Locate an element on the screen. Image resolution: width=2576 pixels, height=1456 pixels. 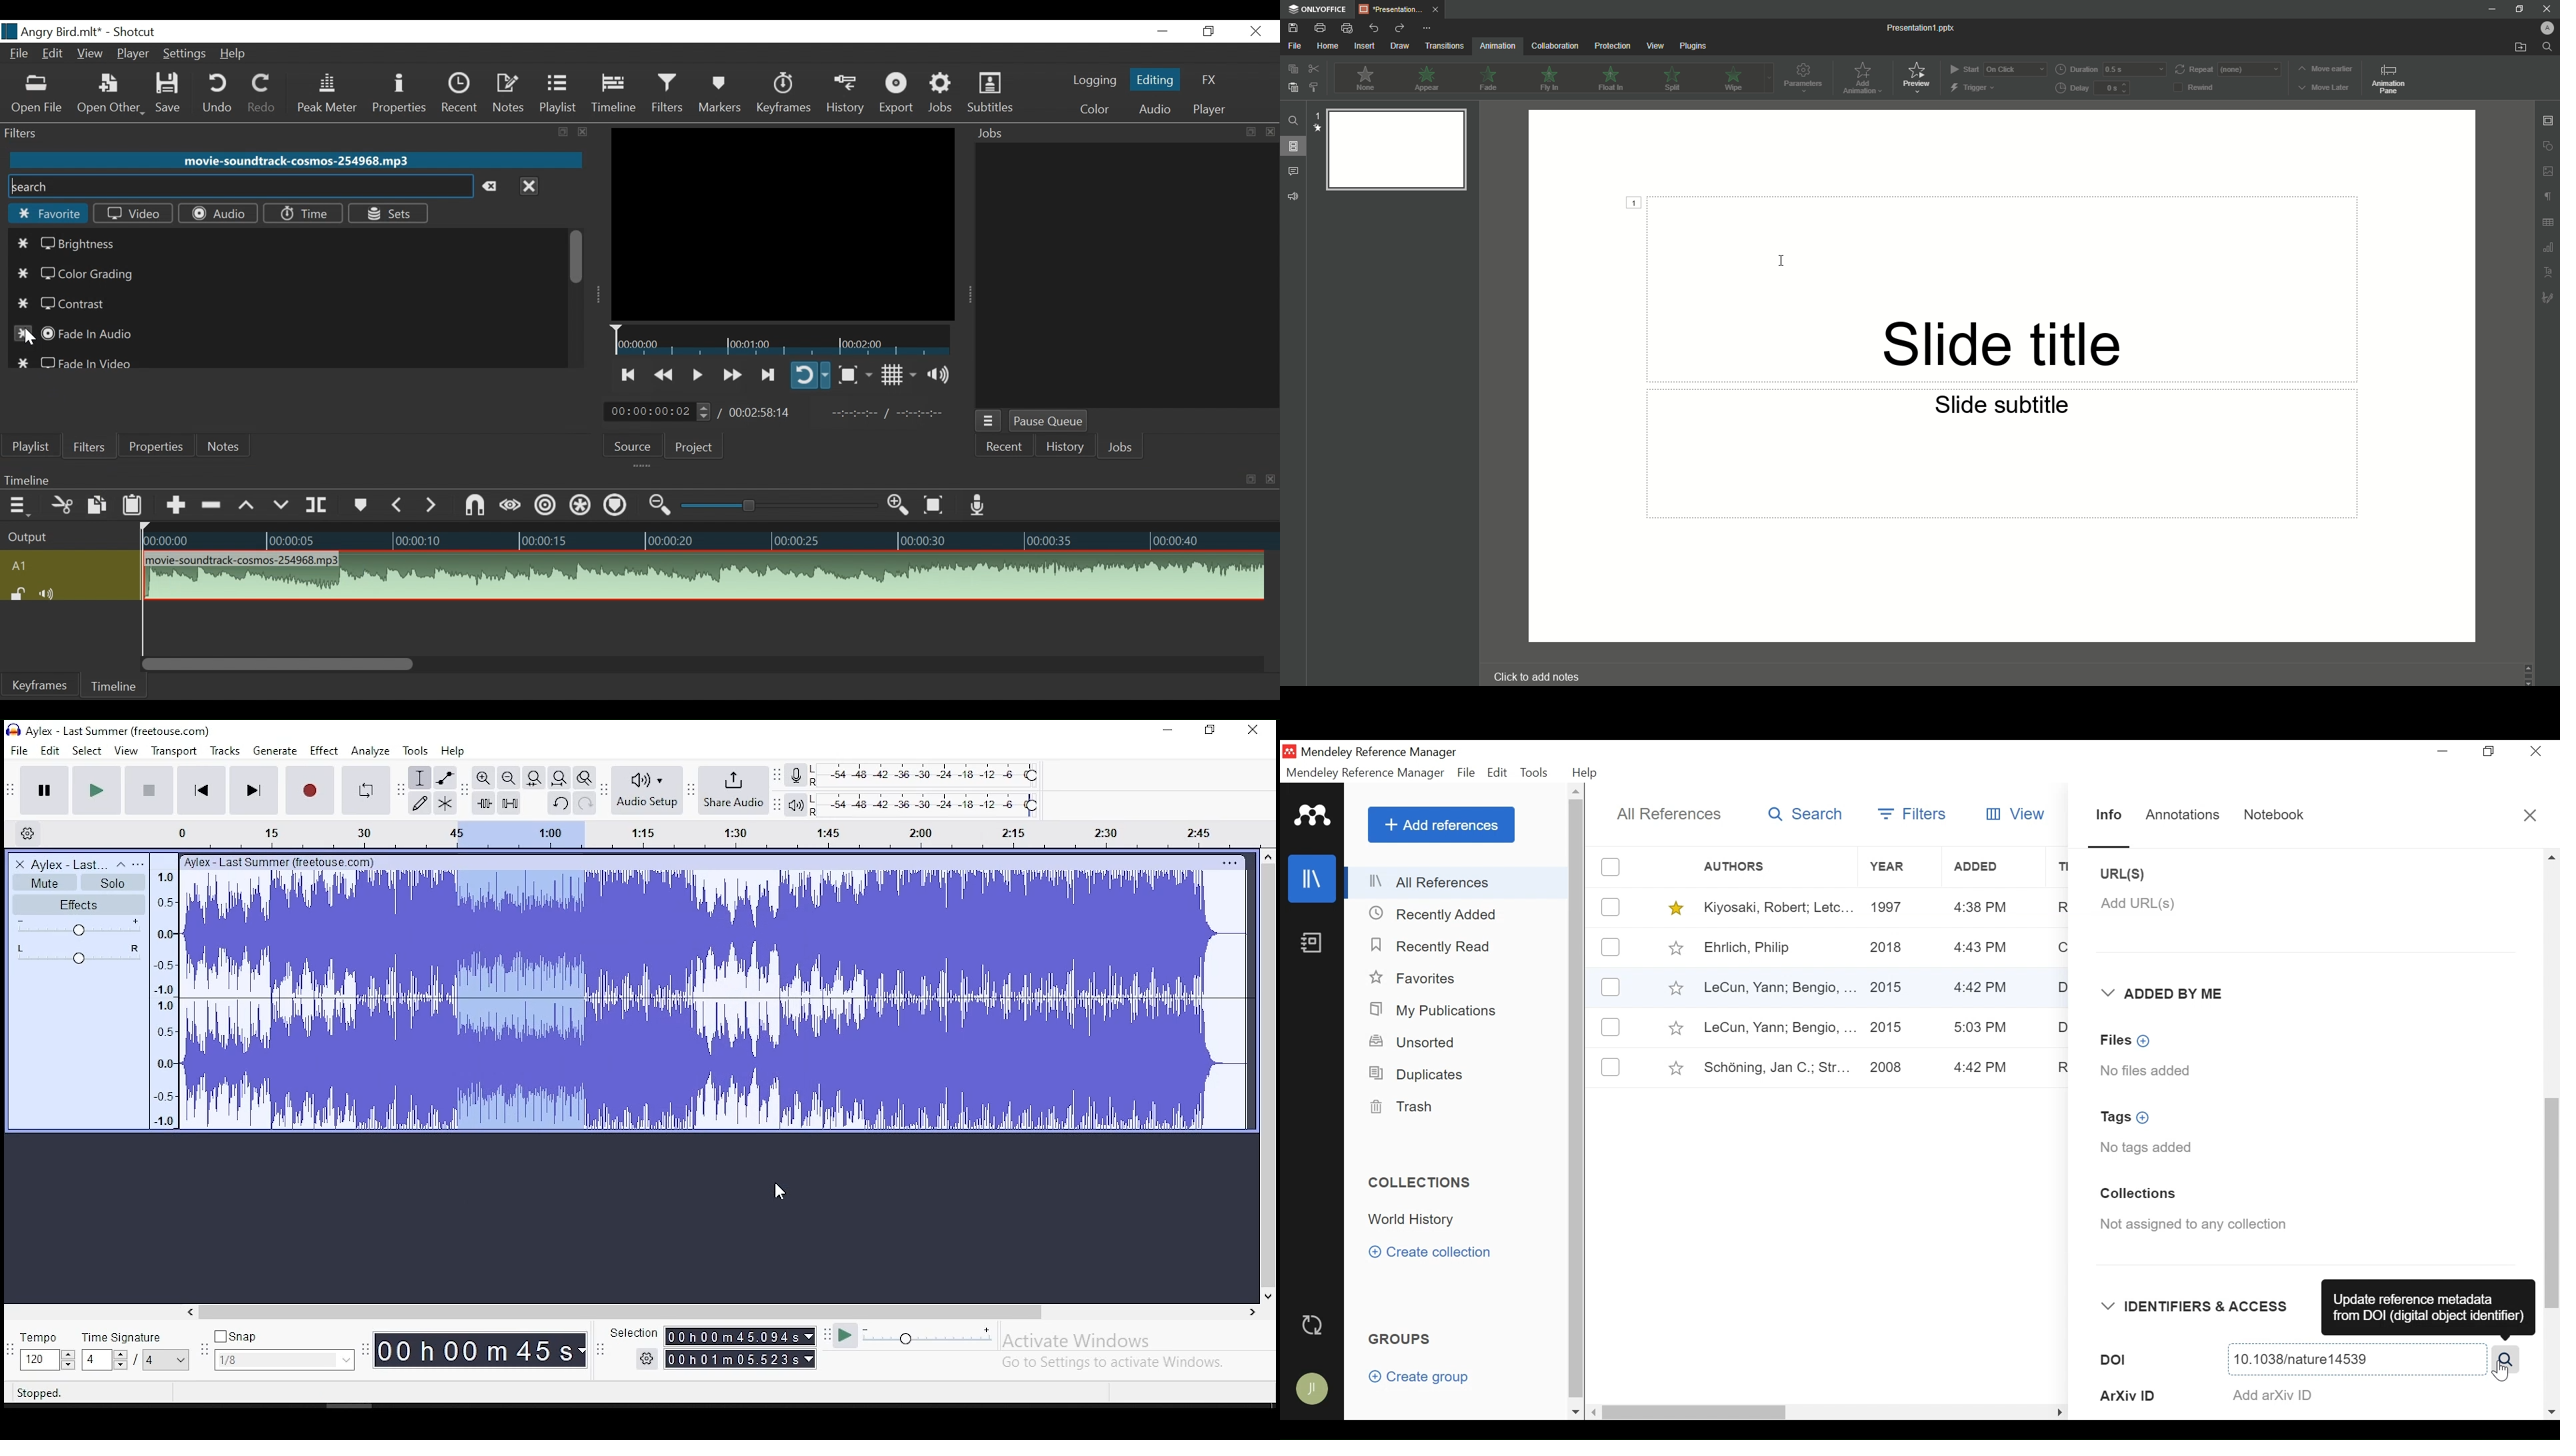
Repeat is located at coordinates (2227, 67).